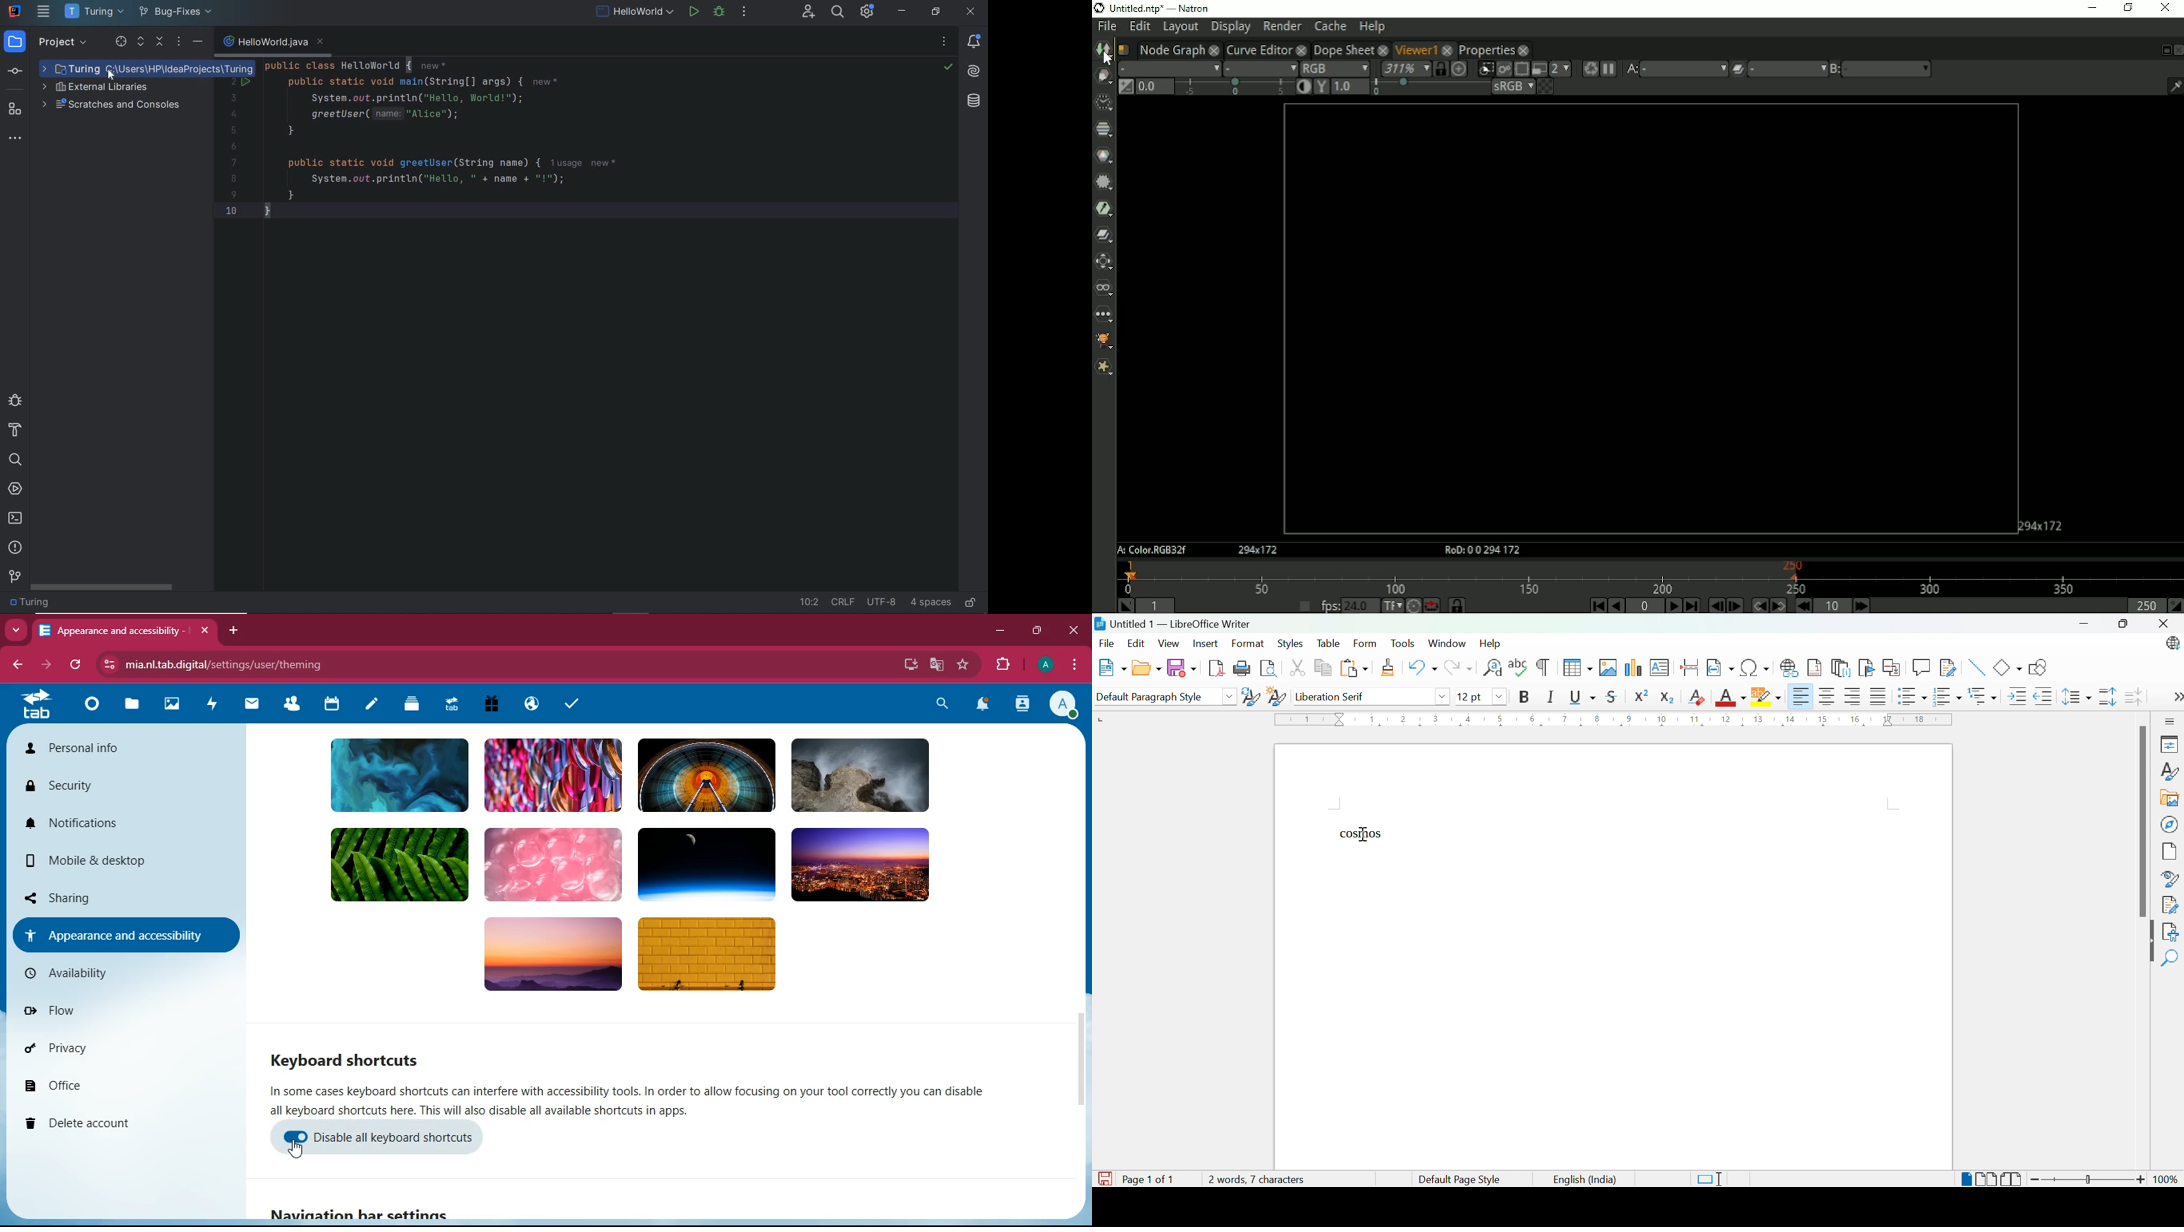 This screenshot has width=2184, height=1232. Describe the element at coordinates (297, 1144) in the screenshot. I see `enable` at that location.